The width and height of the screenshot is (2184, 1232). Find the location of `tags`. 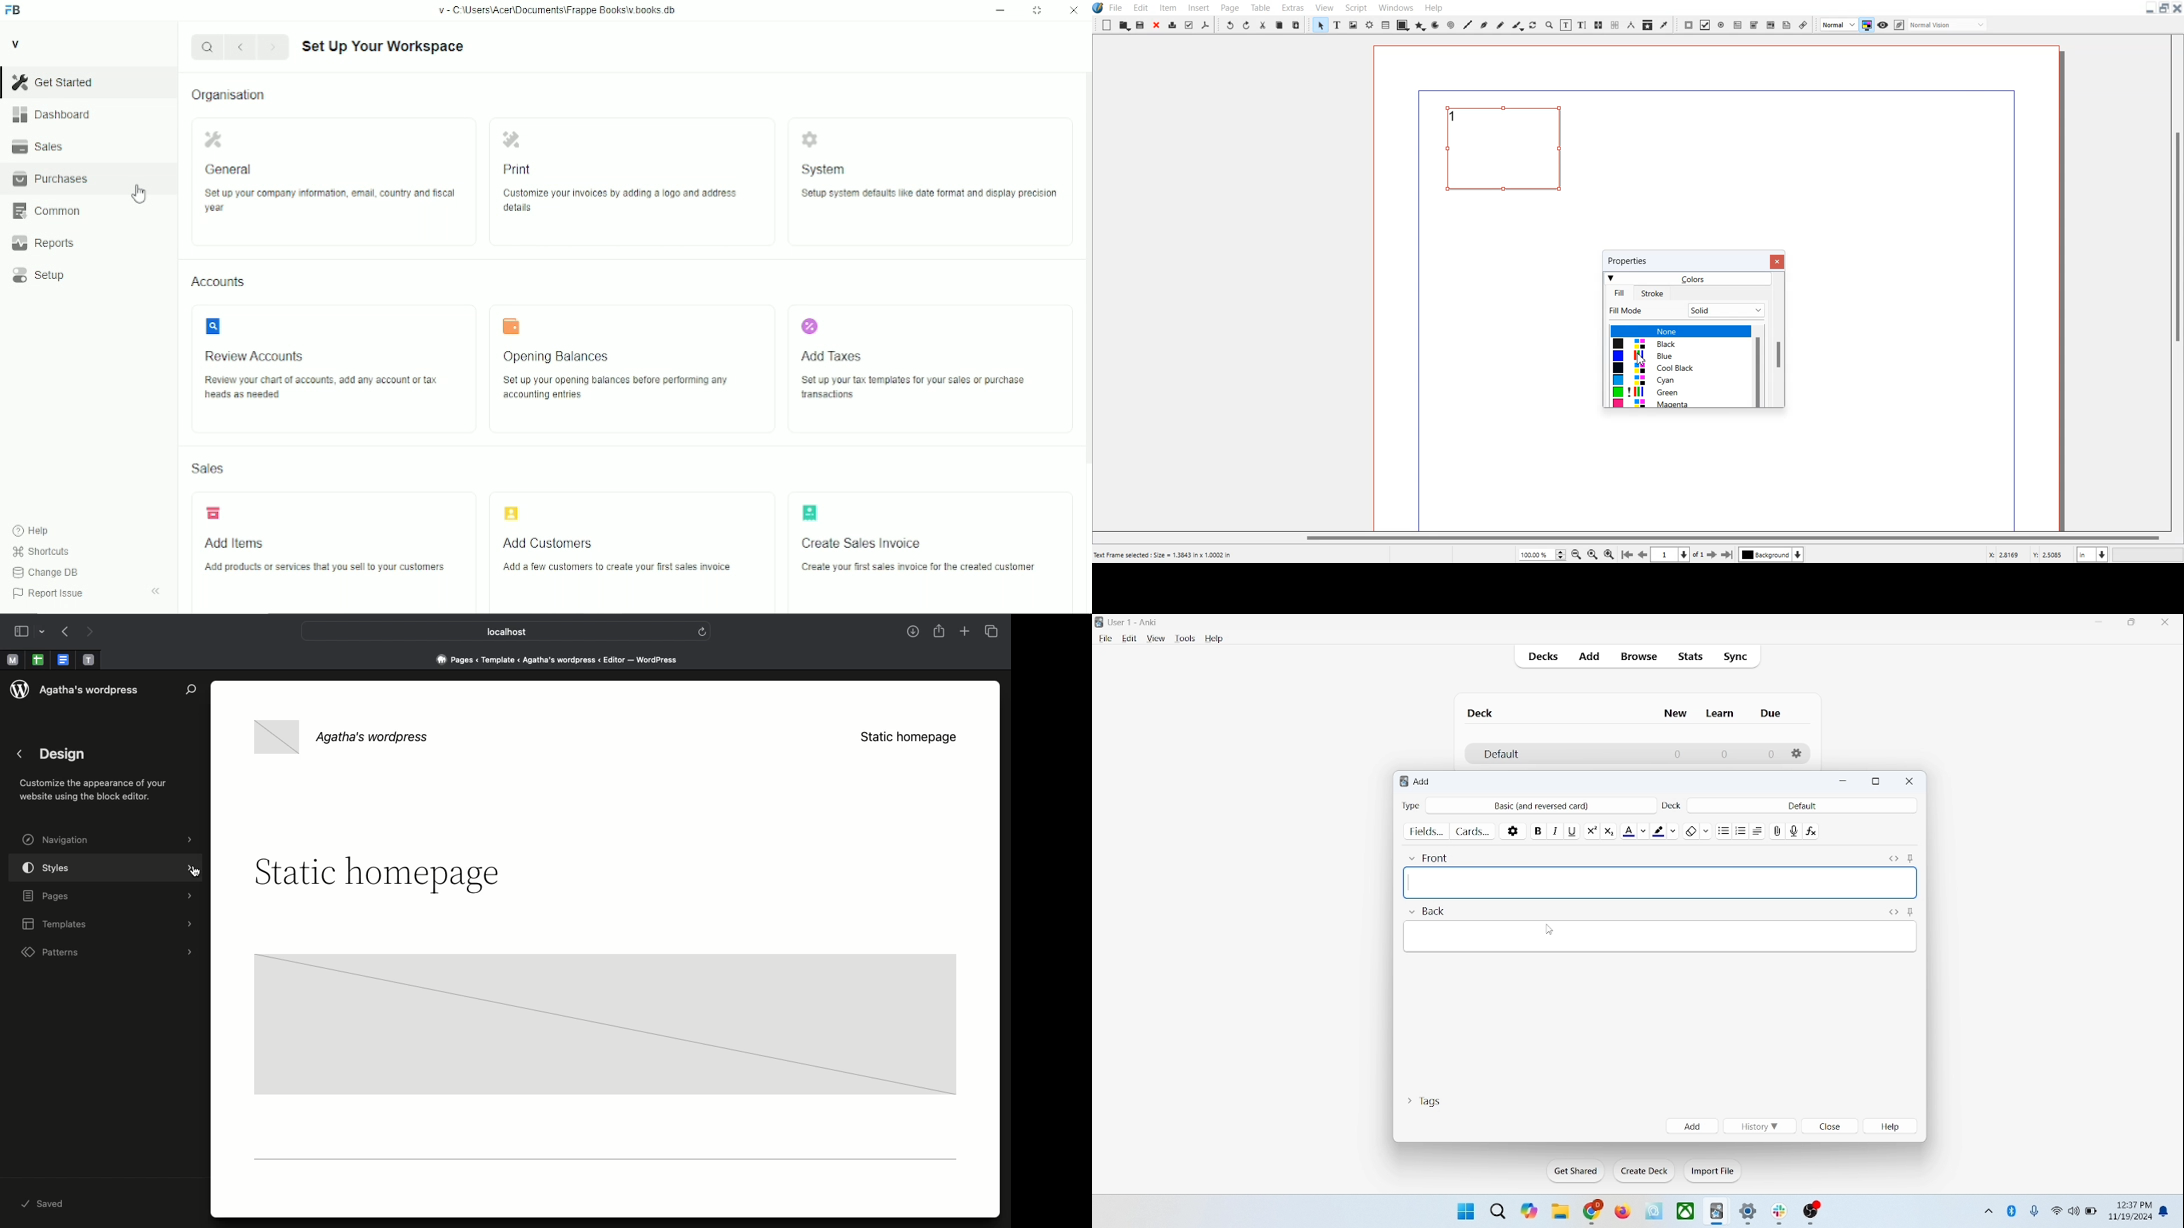

tags is located at coordinates (1424, 1099).